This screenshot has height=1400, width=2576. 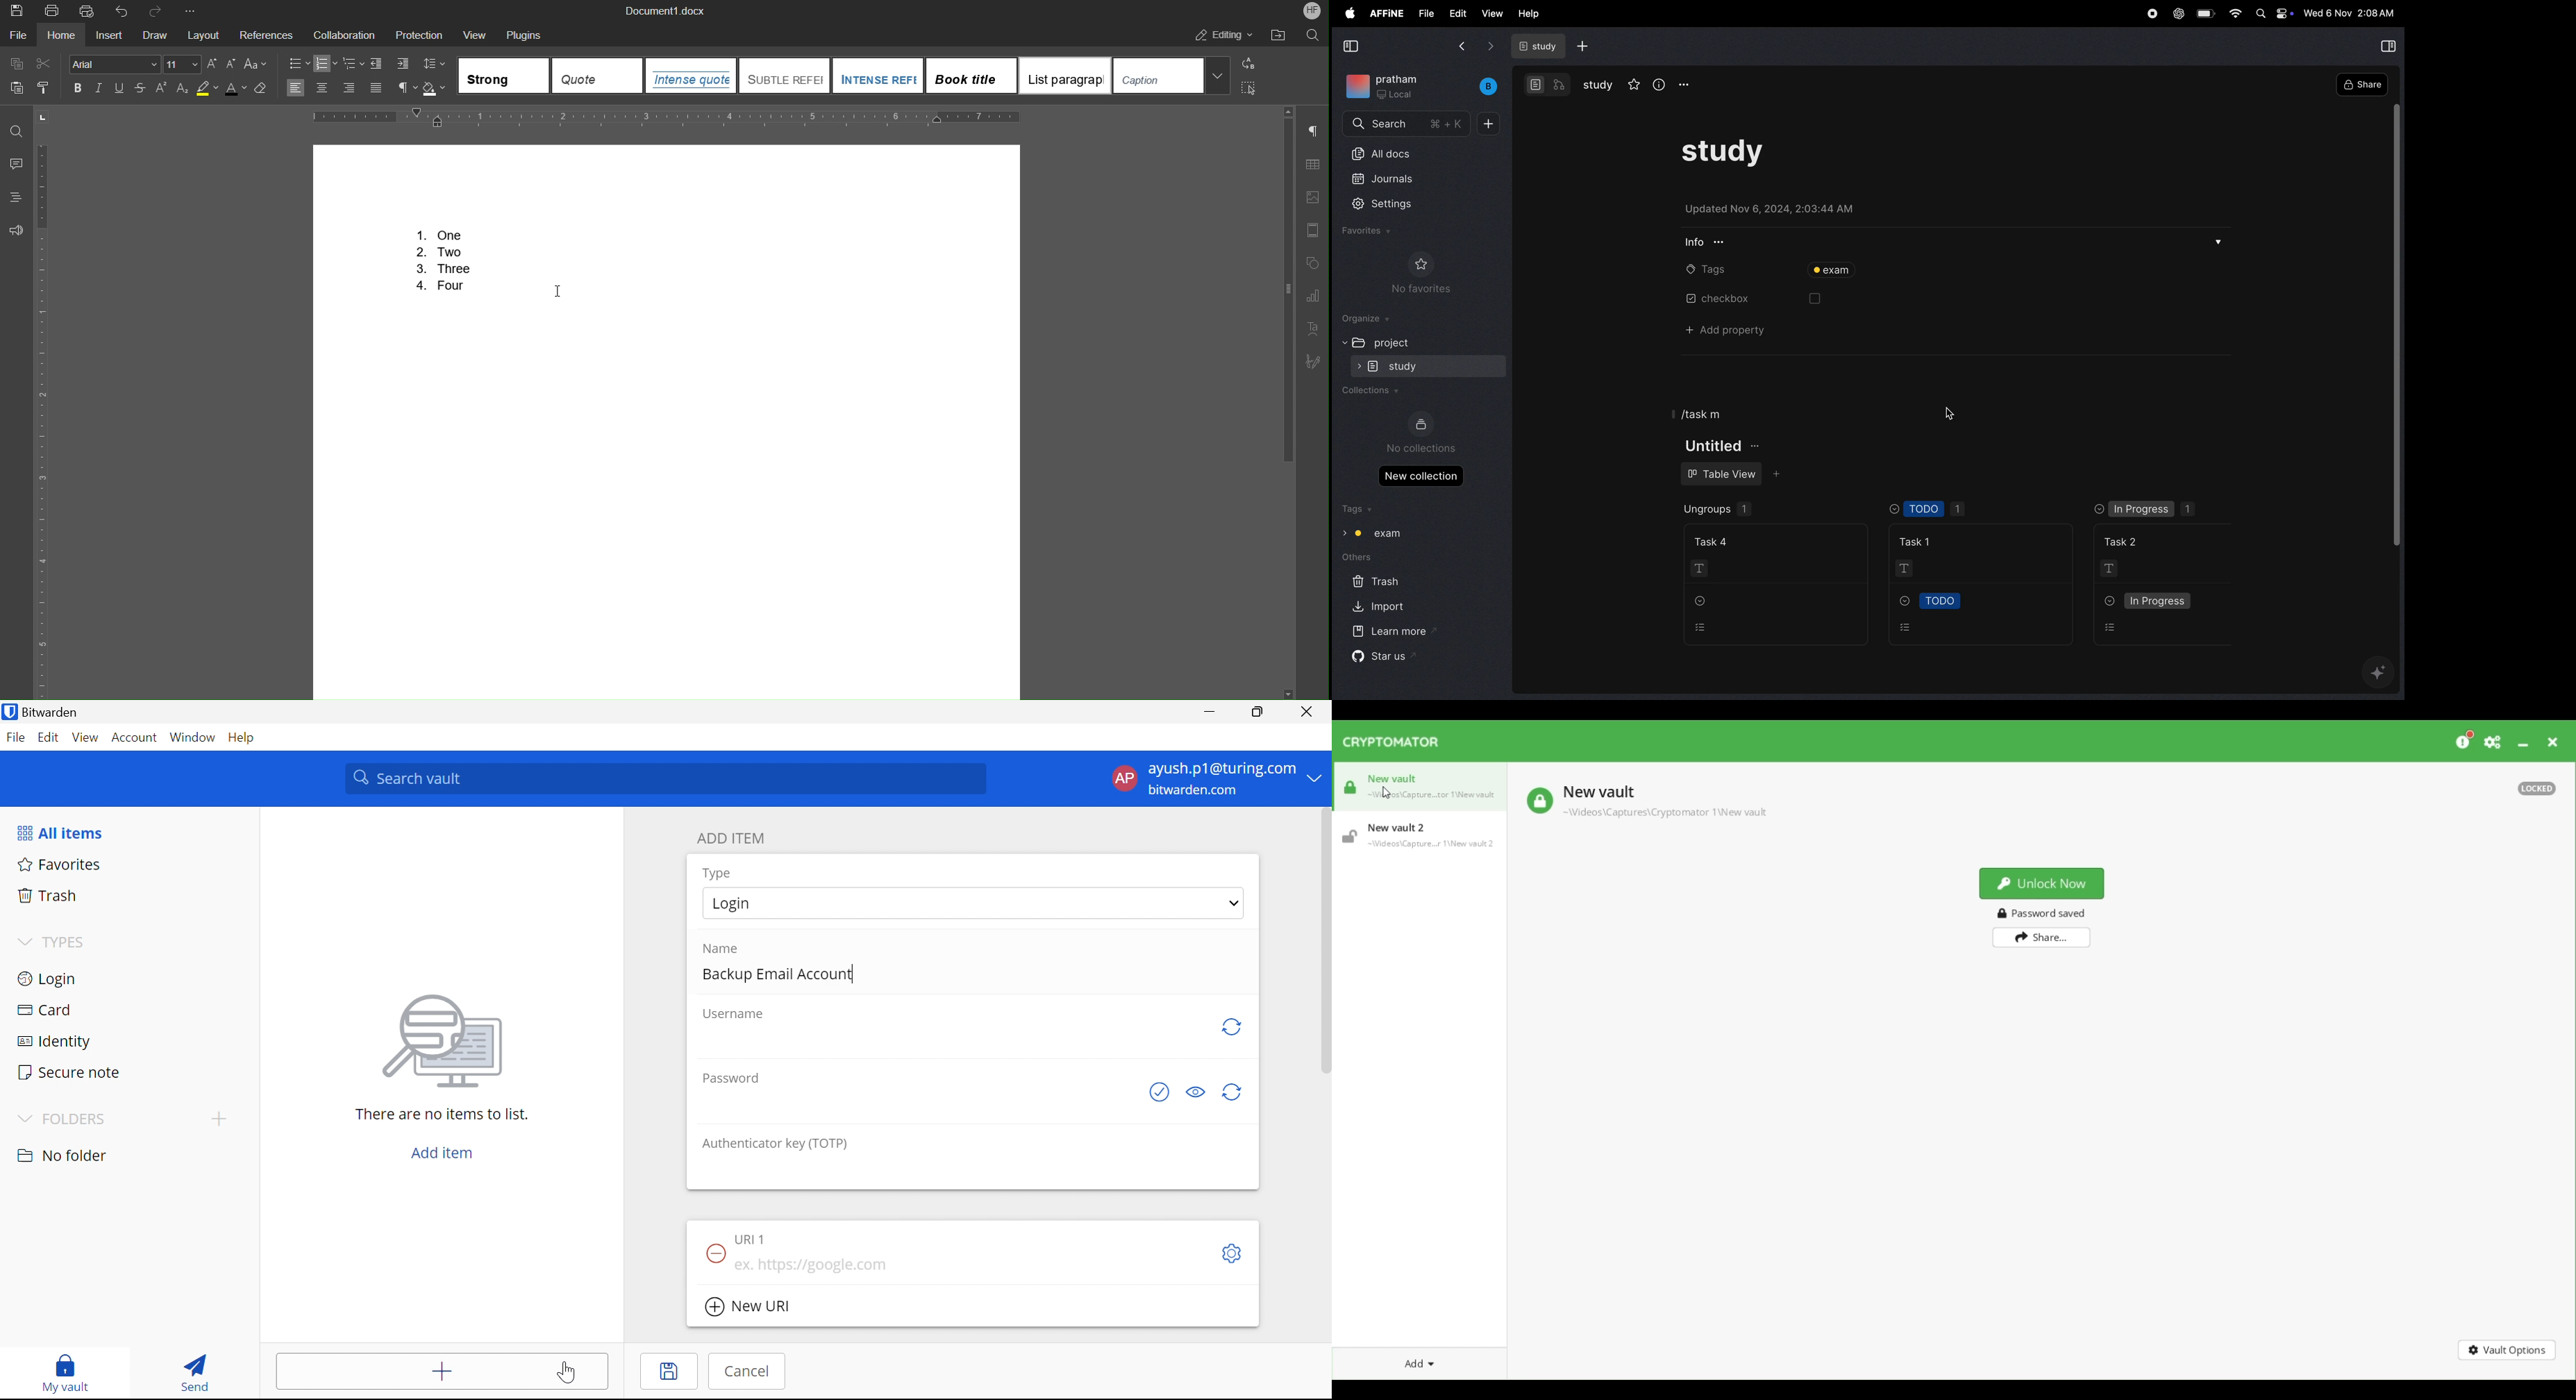 What do you see at coordinates (239, 737) in the screenshot?
I see `Help` at bounding box center [239, 737].